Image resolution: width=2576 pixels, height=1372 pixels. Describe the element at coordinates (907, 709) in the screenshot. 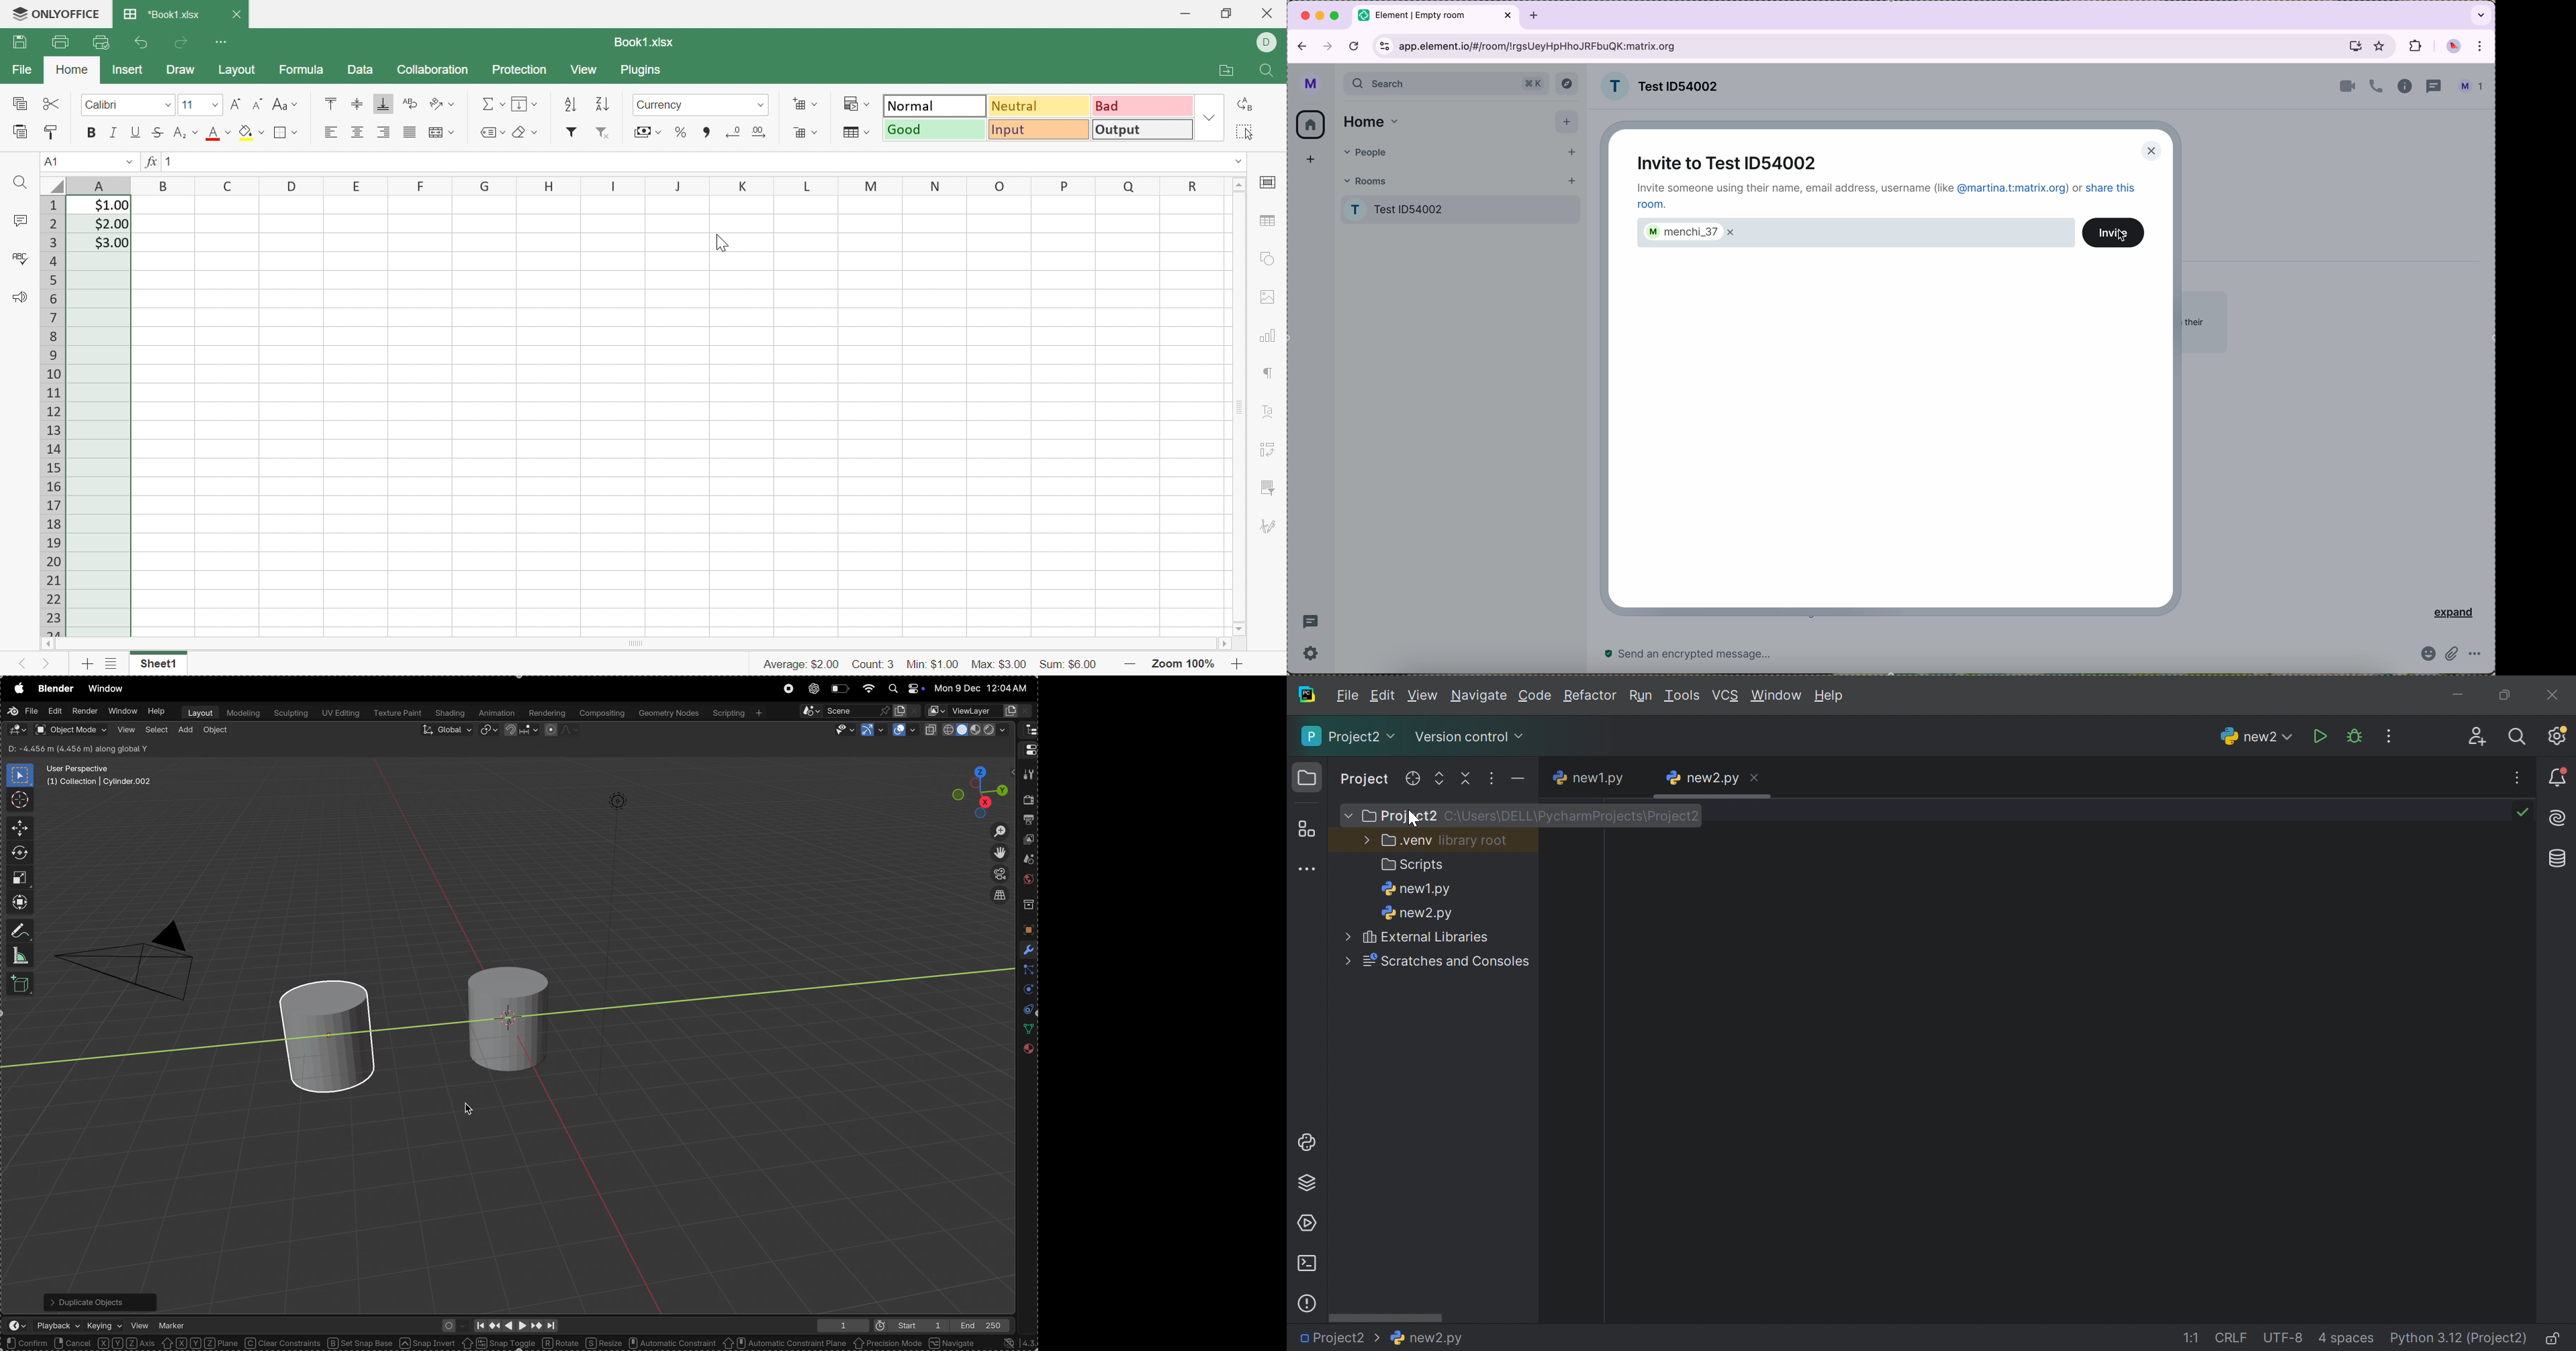

I see `new scene` at that location.